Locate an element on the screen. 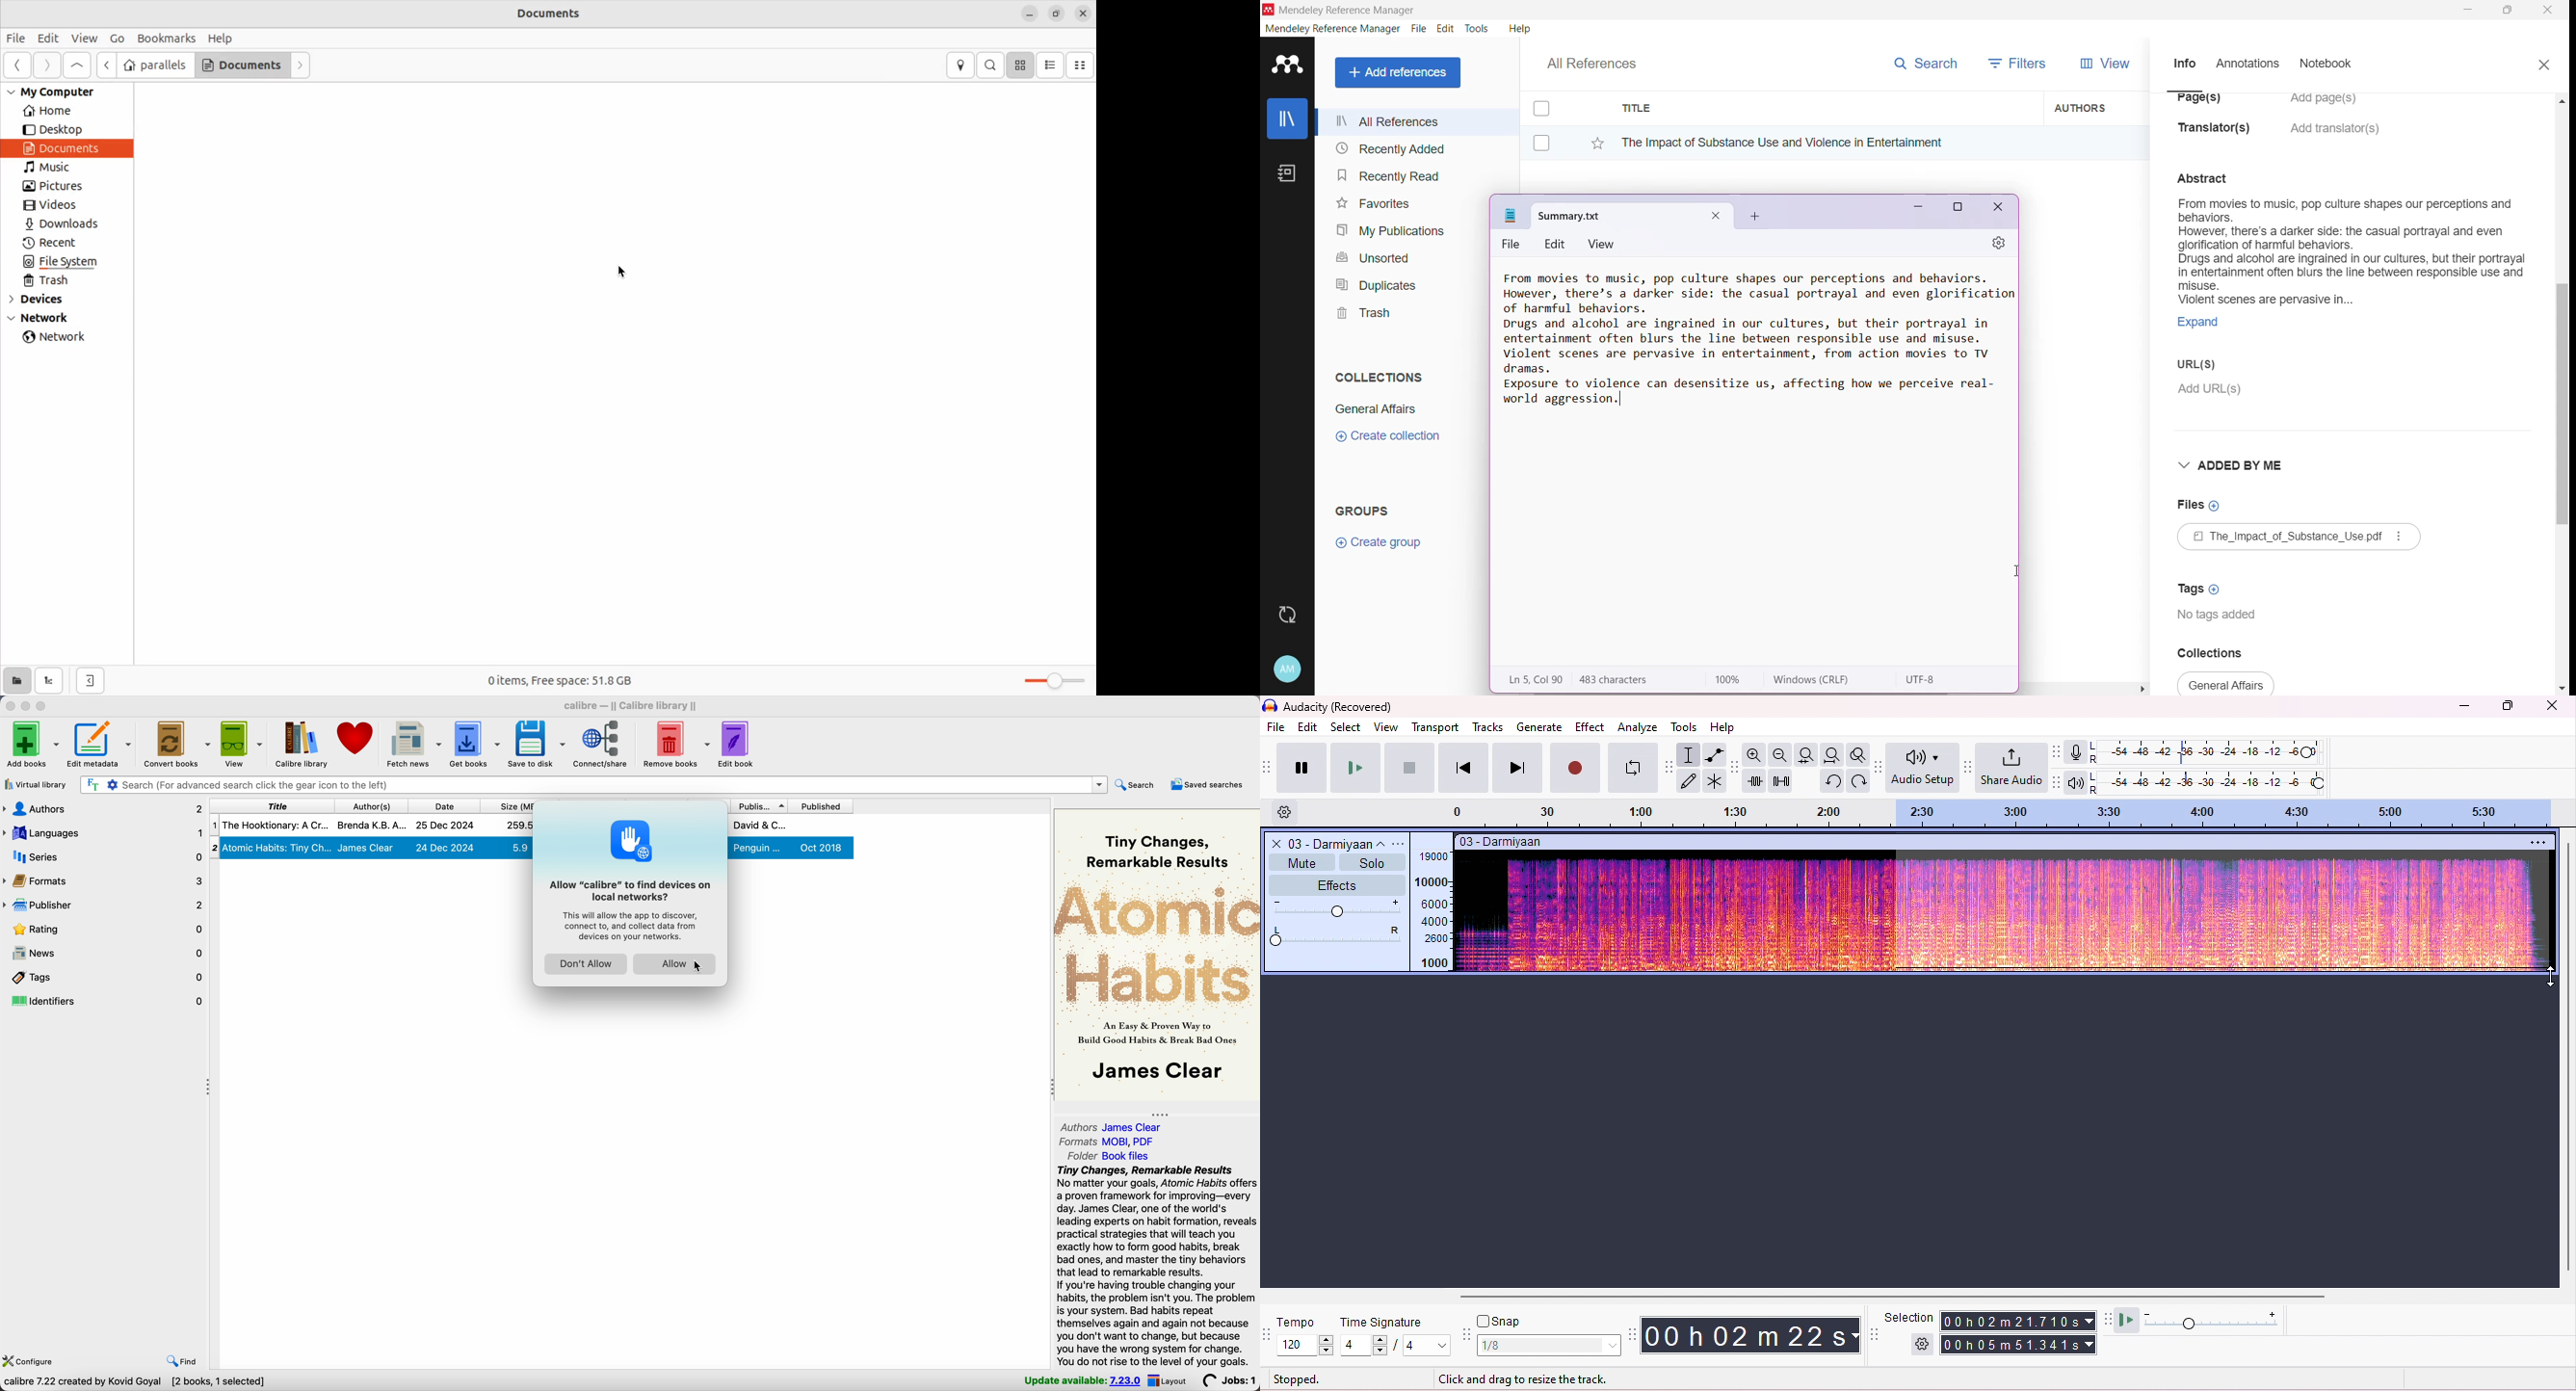 The image size is (2576, 1400). David & C is located at coordinates (760, 825).